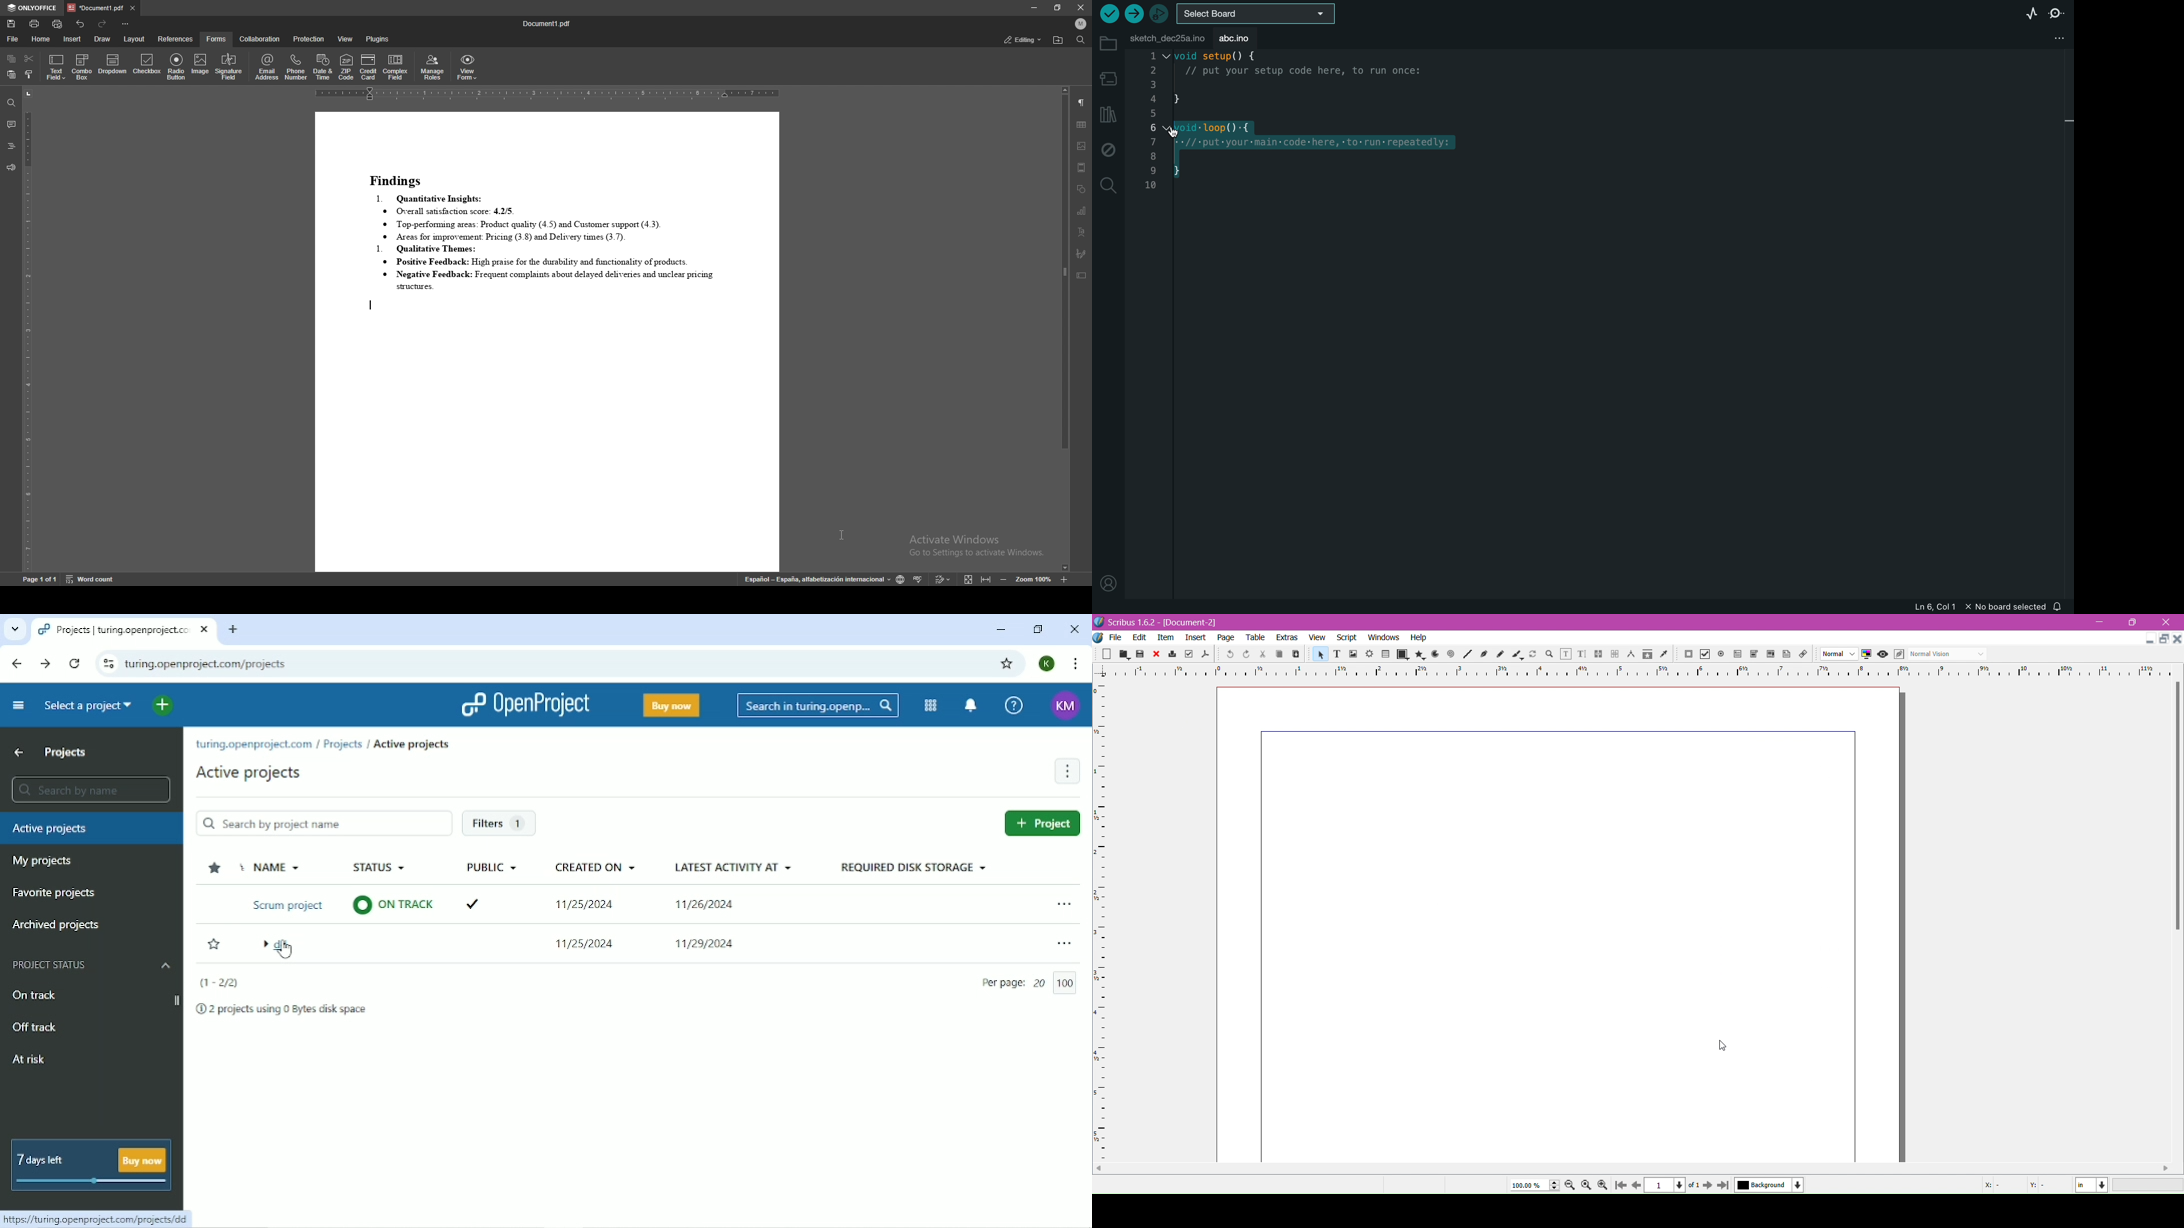 This screenshot has height=1232, width=2184. What do you see at coordinates (1637, 670) in the screenshot?
I see `top scale` at bounding box center [1637, 670].